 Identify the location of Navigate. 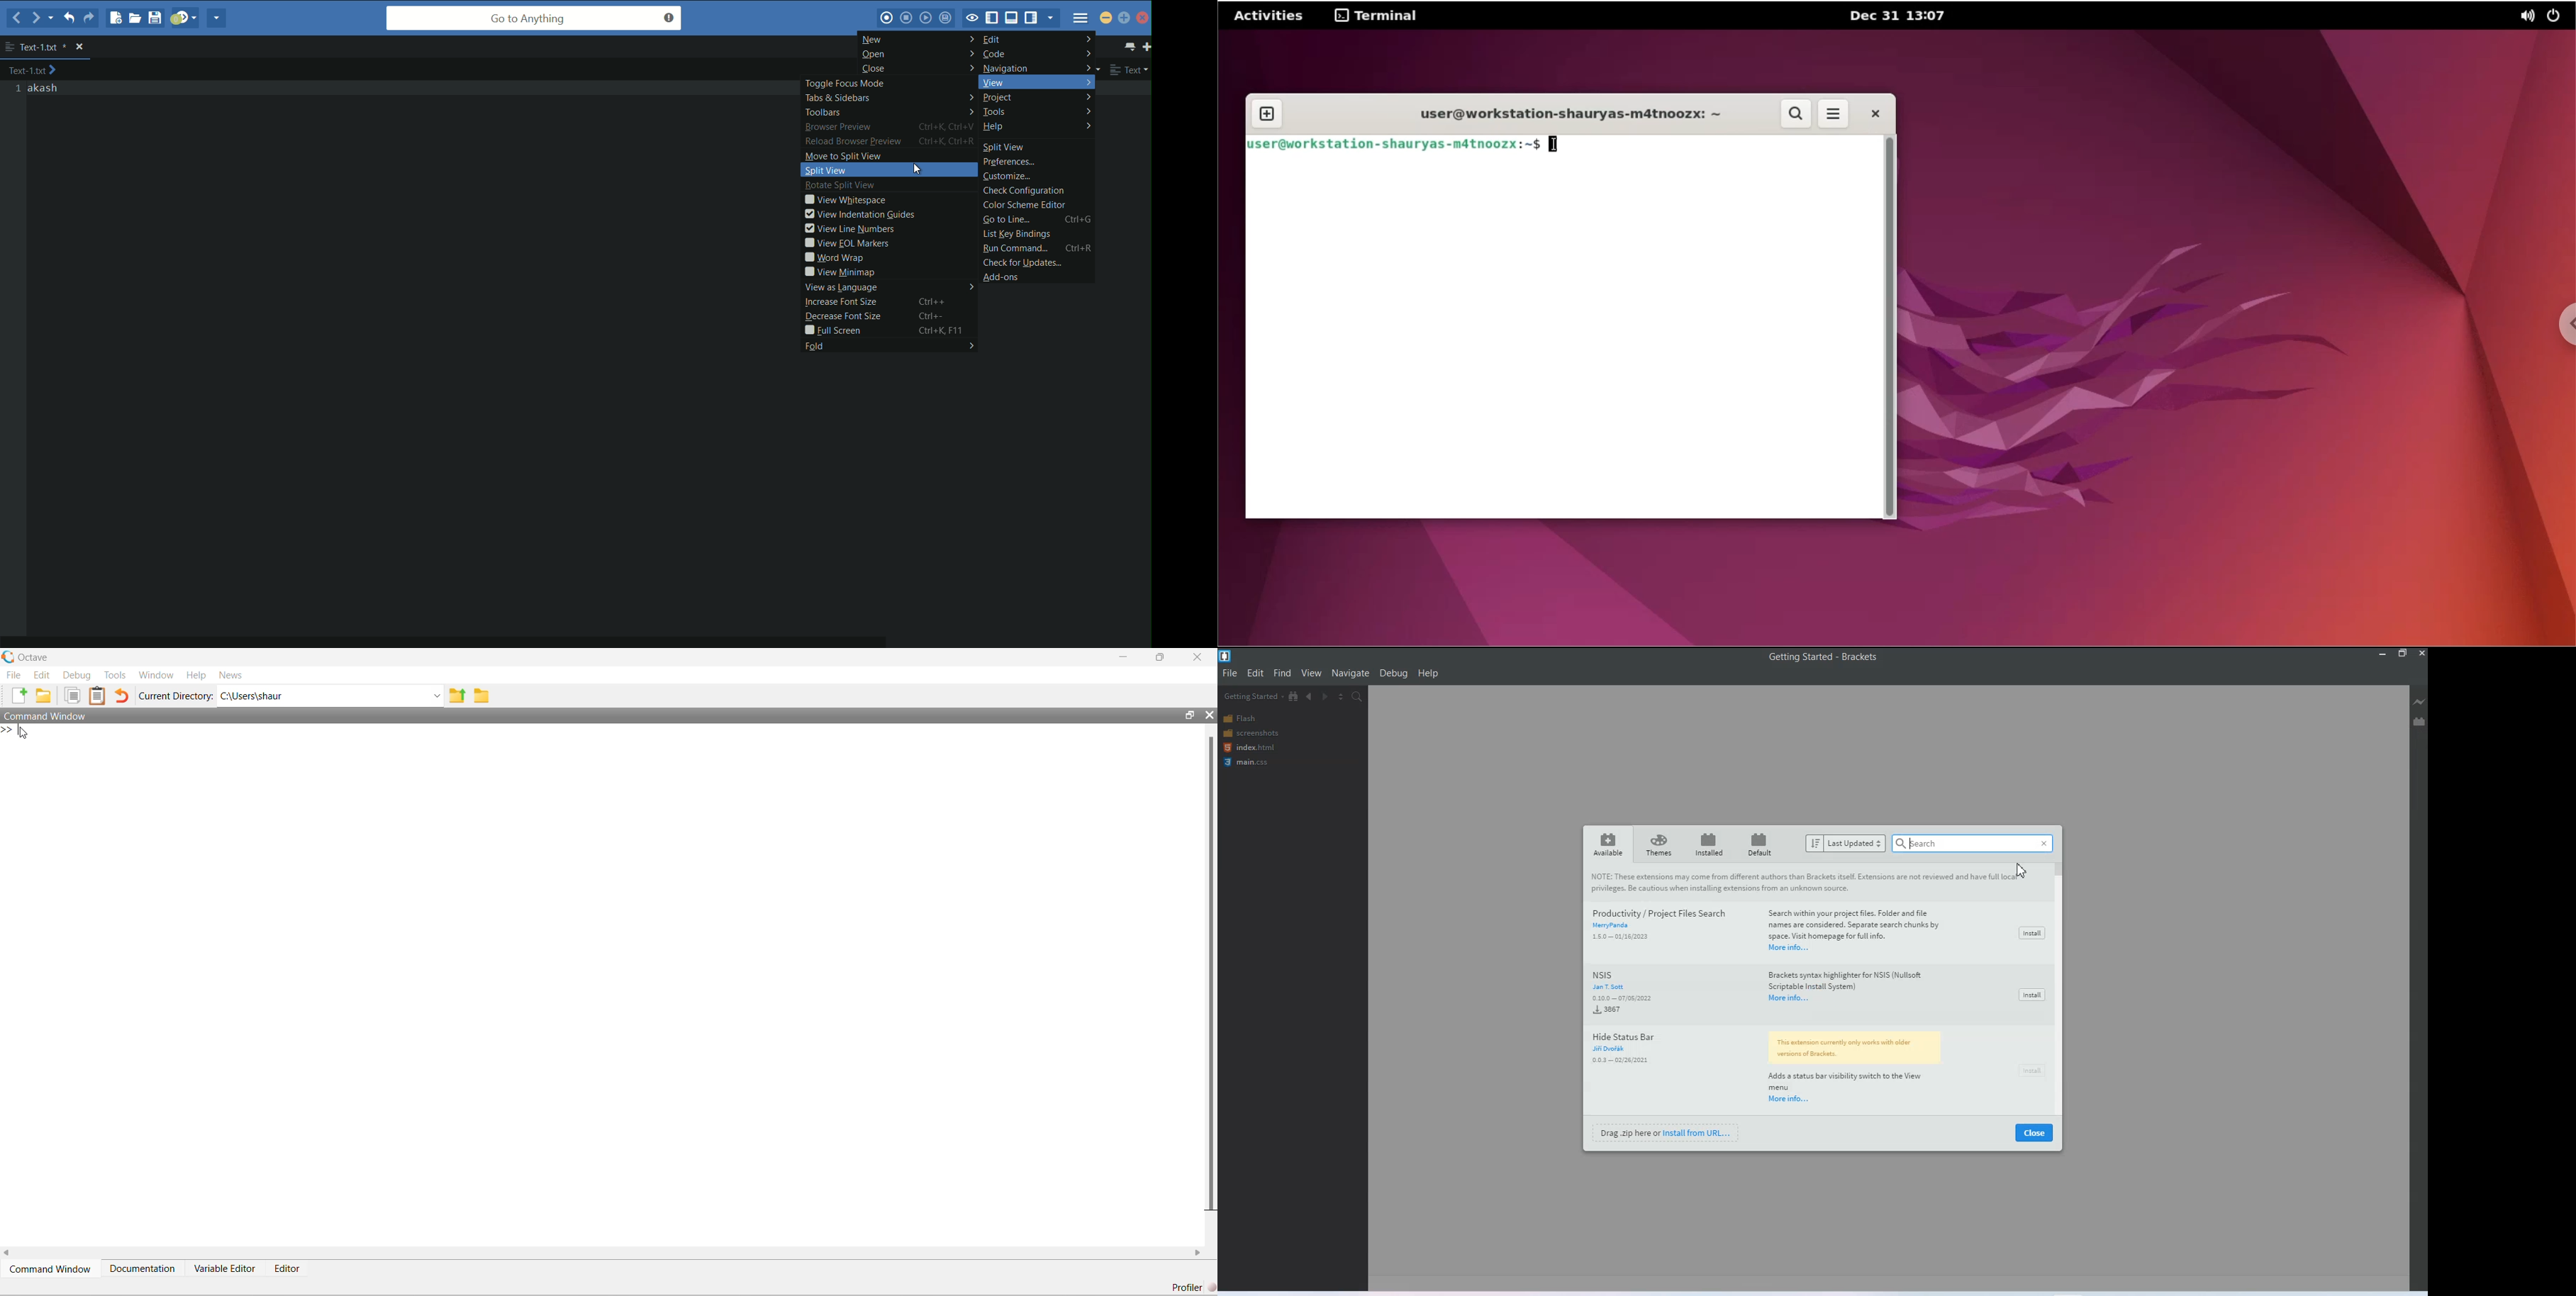
(1350, 673).